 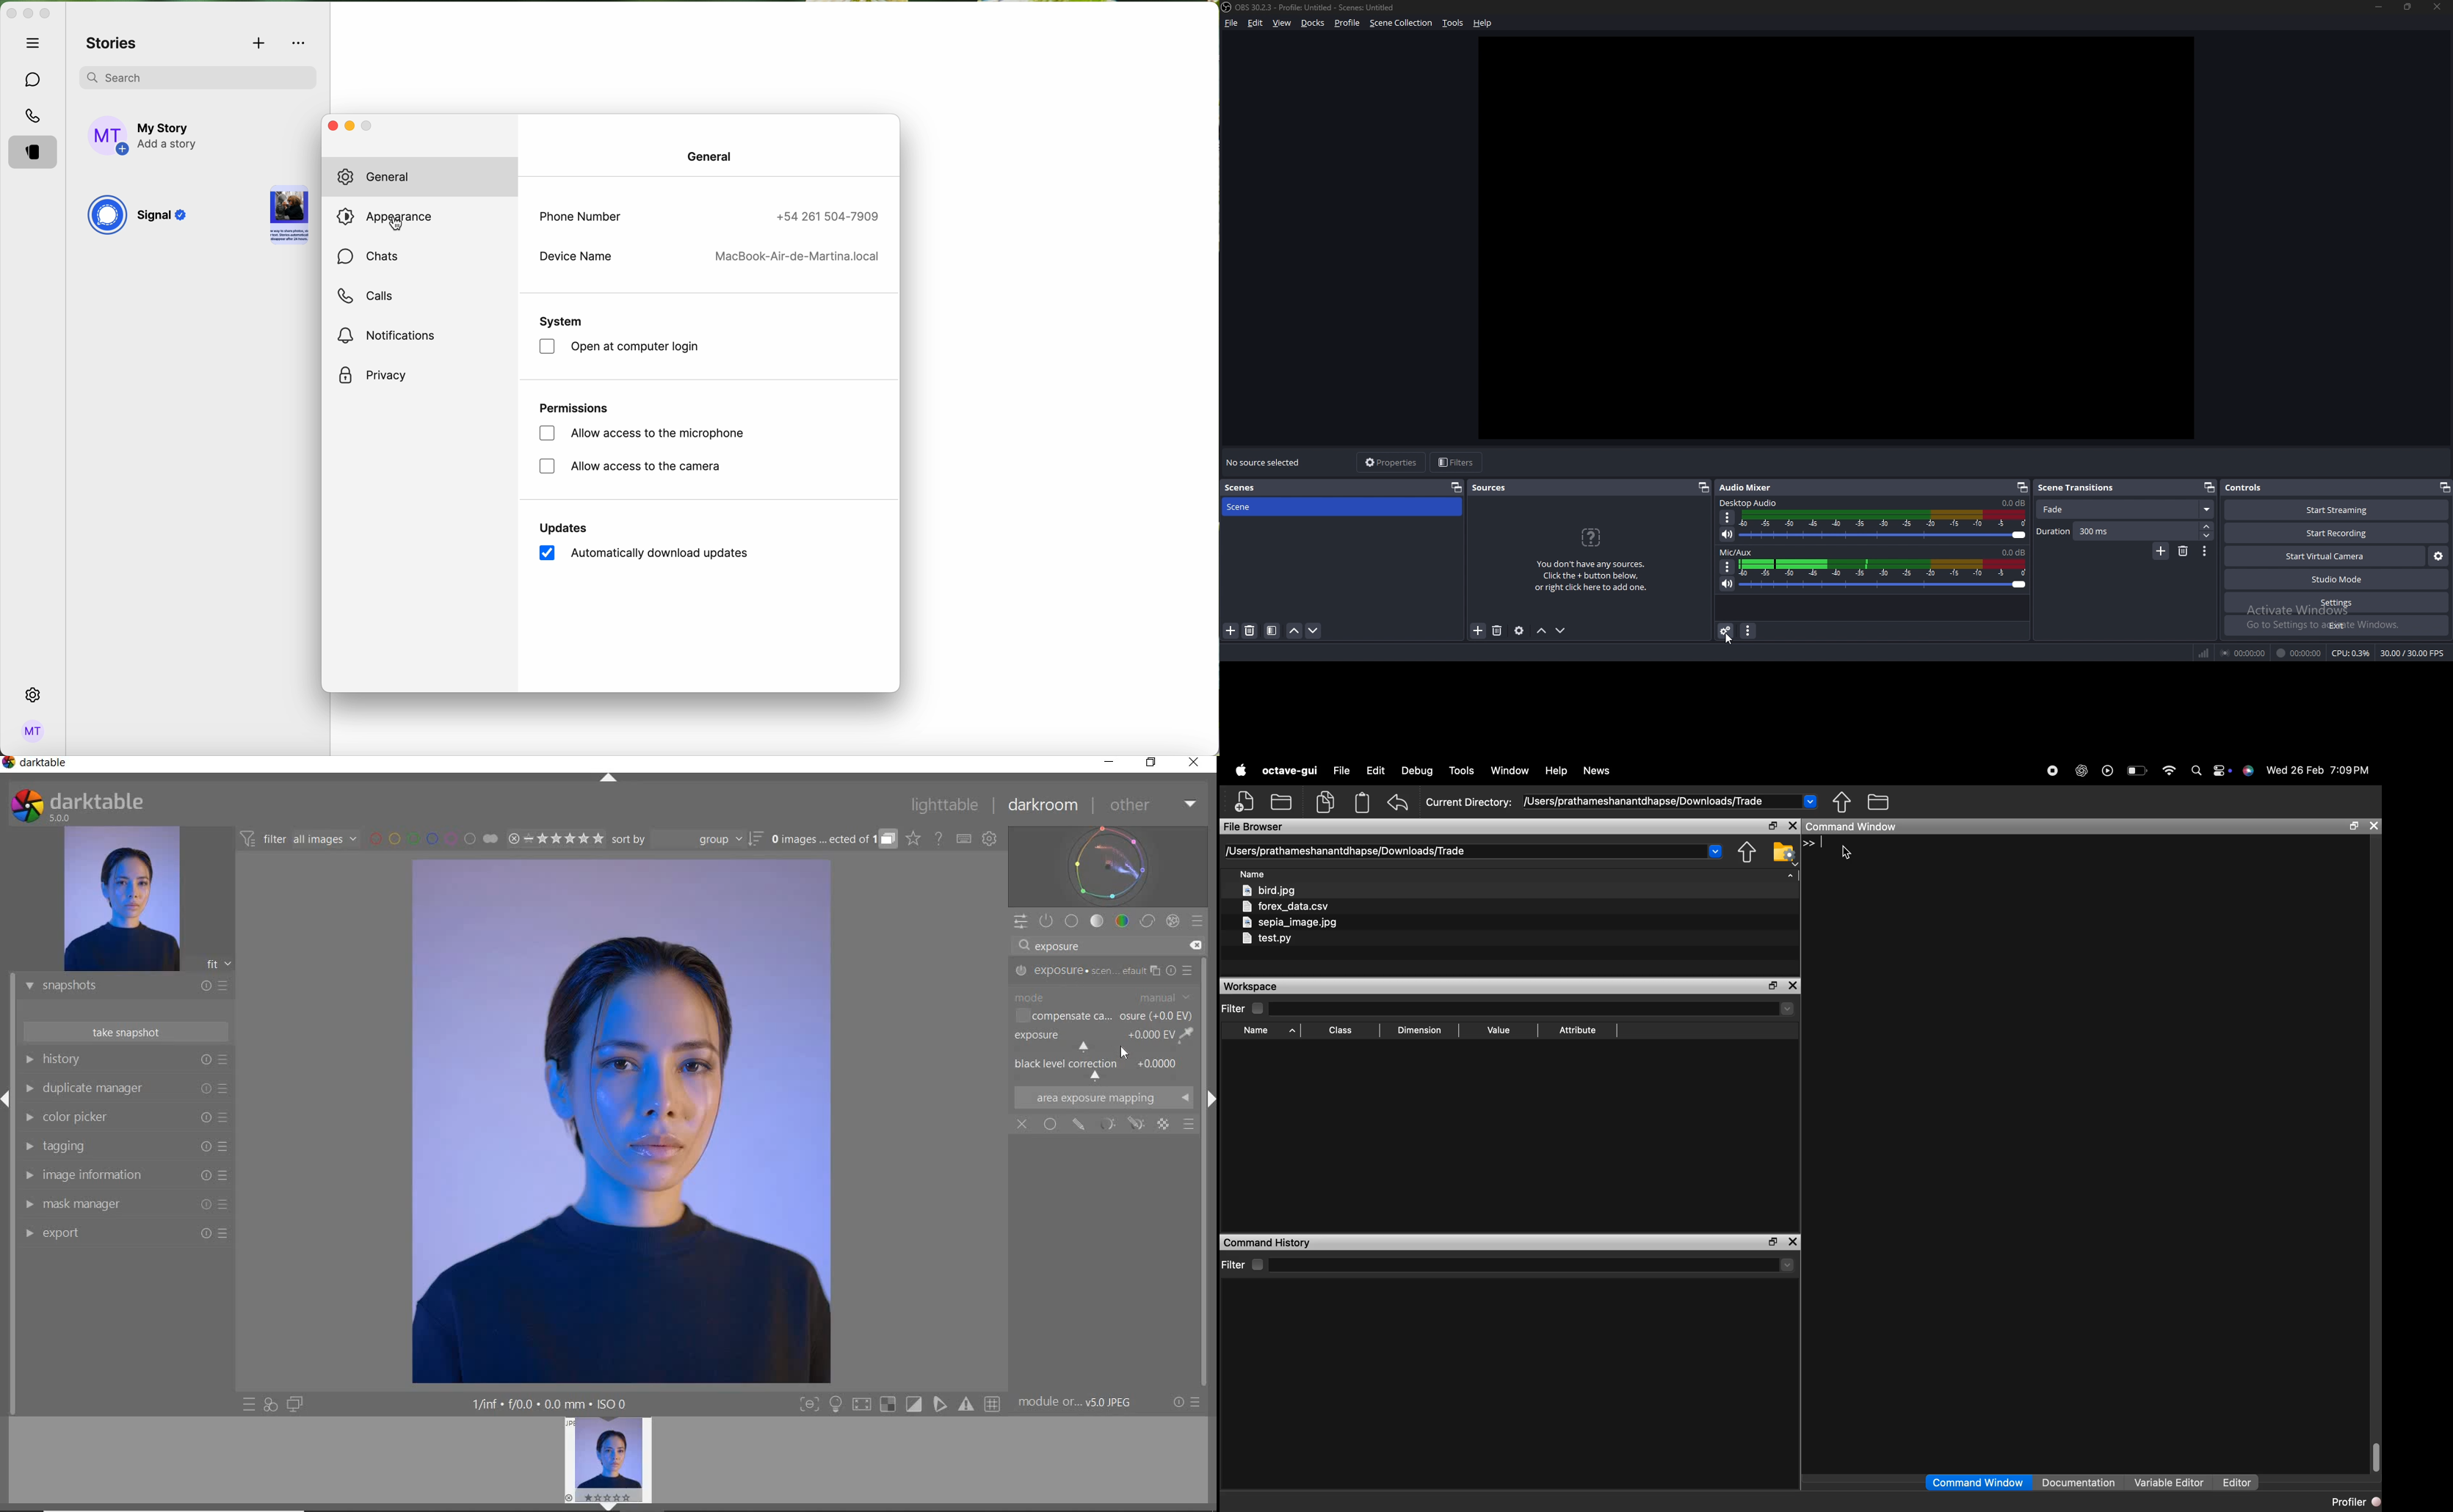 I want to click on general, so click(x=419, y=177).